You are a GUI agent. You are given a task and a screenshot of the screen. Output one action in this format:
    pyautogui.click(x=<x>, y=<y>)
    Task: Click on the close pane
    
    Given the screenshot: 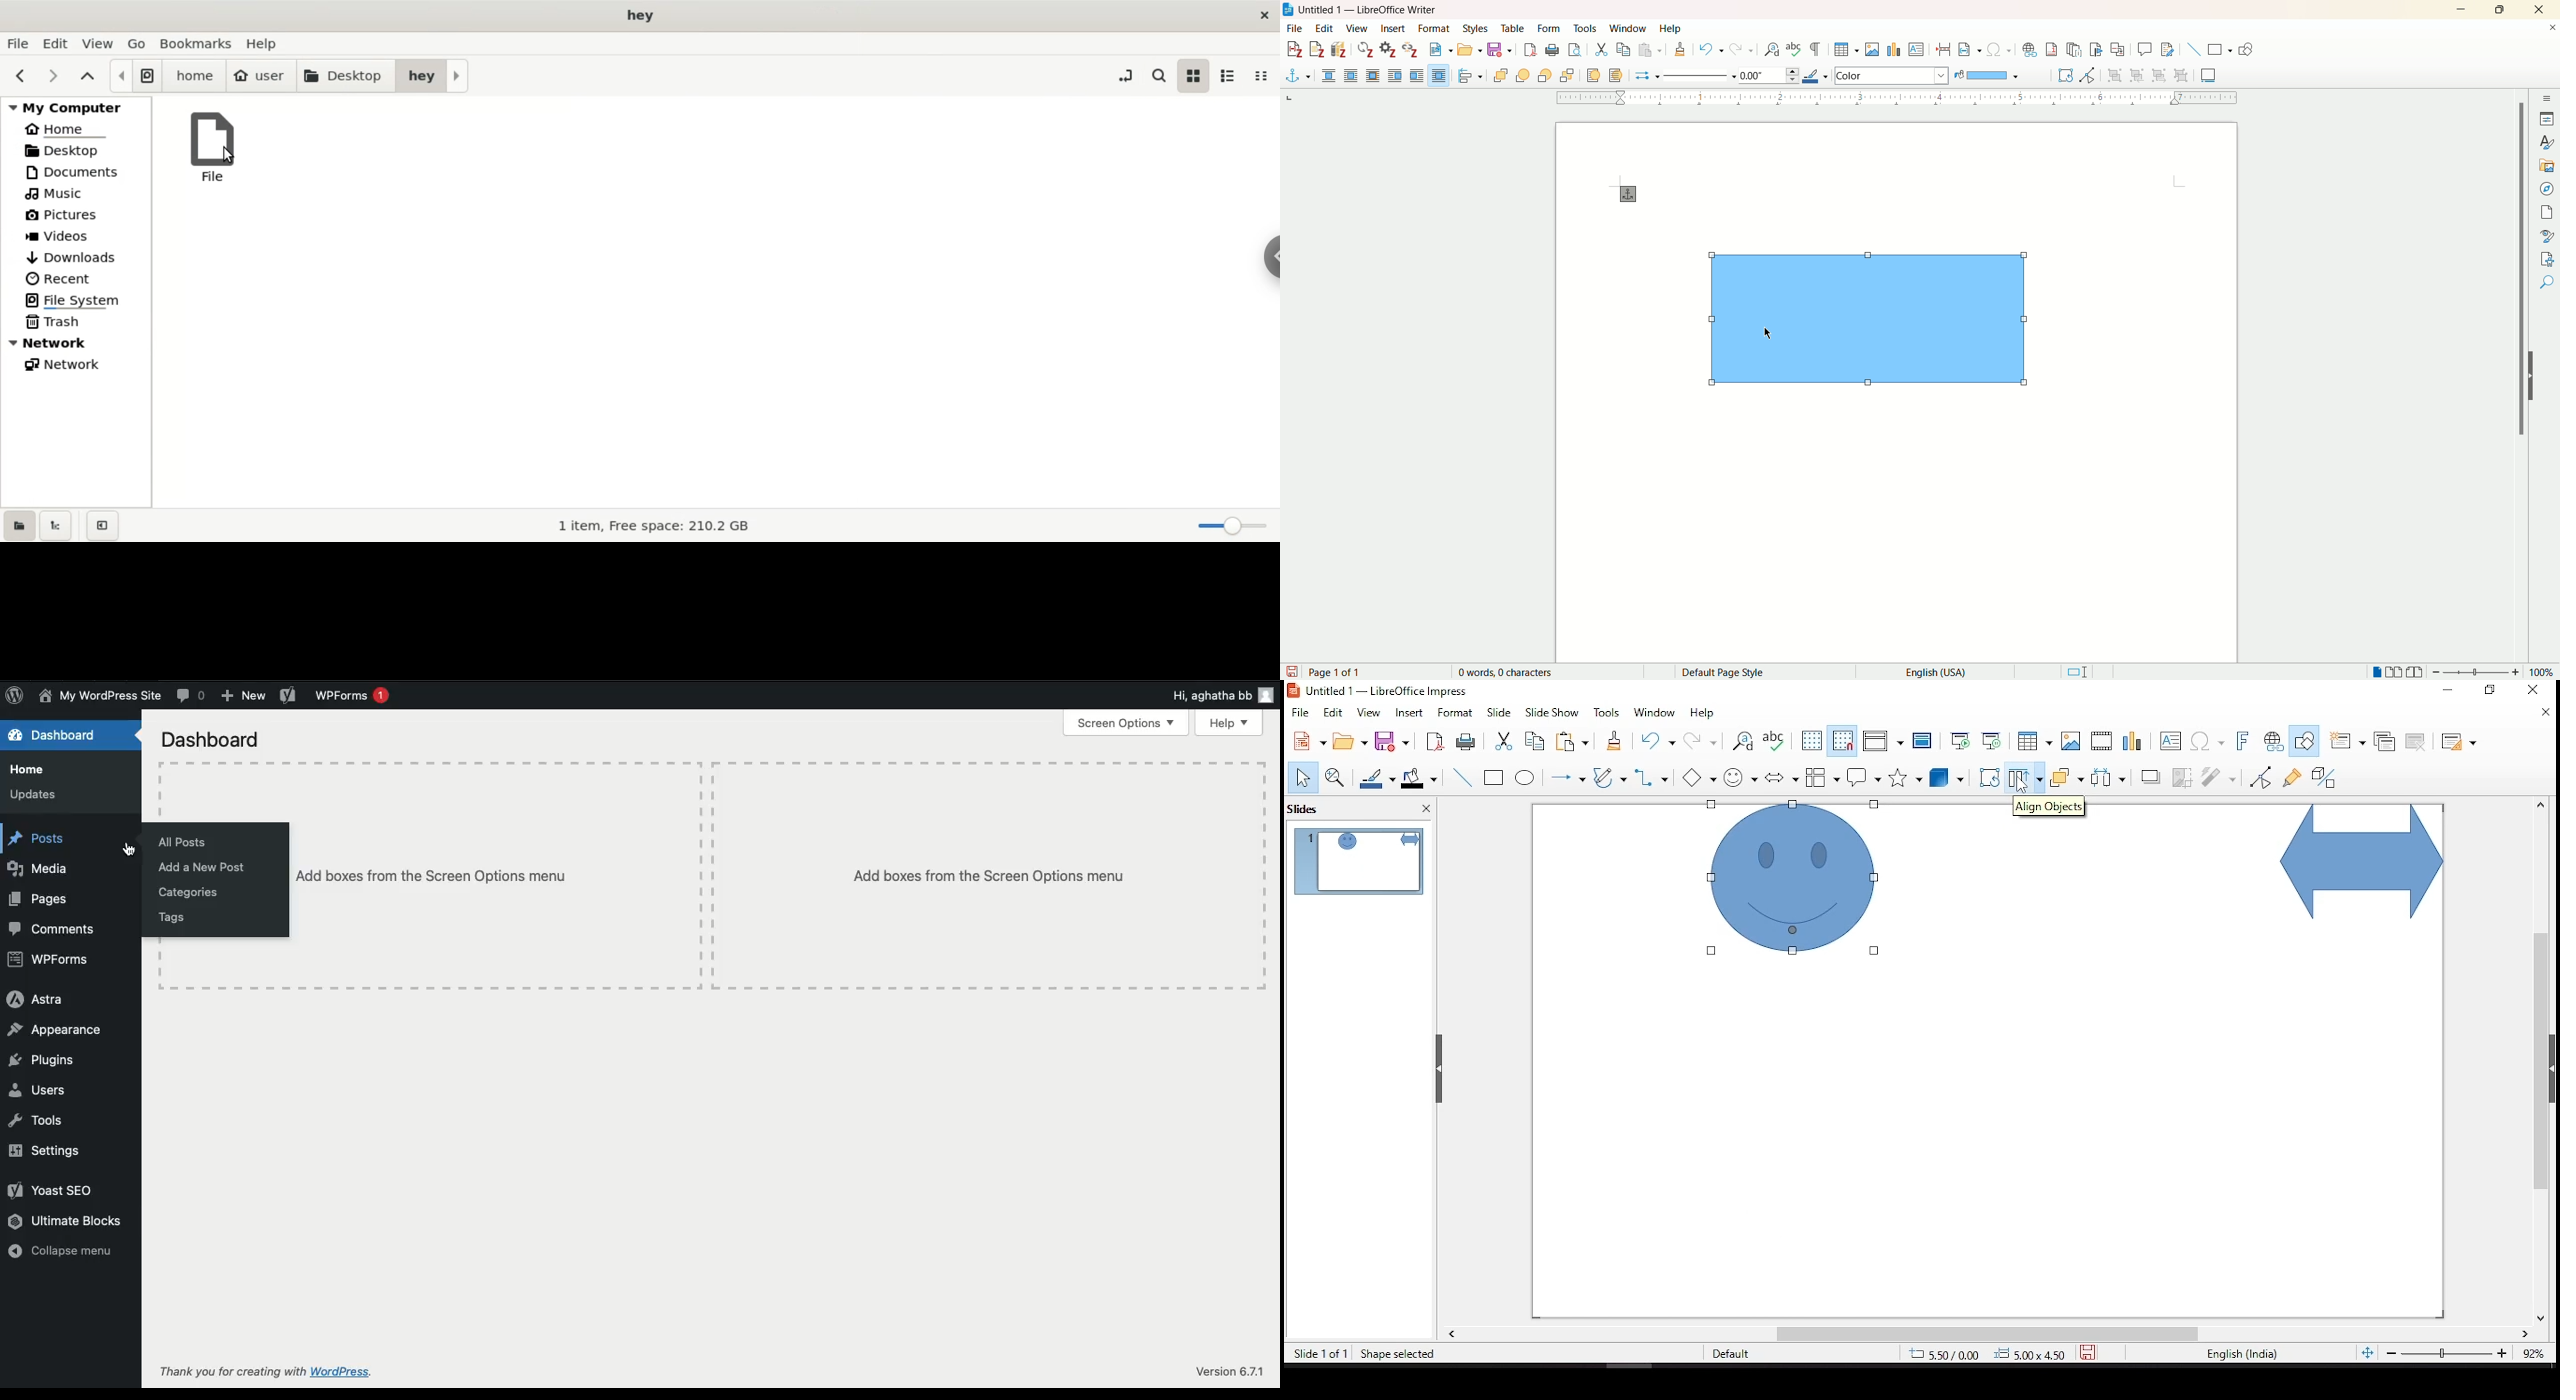 What is the action you would take?
    pyautogui.click(x=1423, y=811)
    